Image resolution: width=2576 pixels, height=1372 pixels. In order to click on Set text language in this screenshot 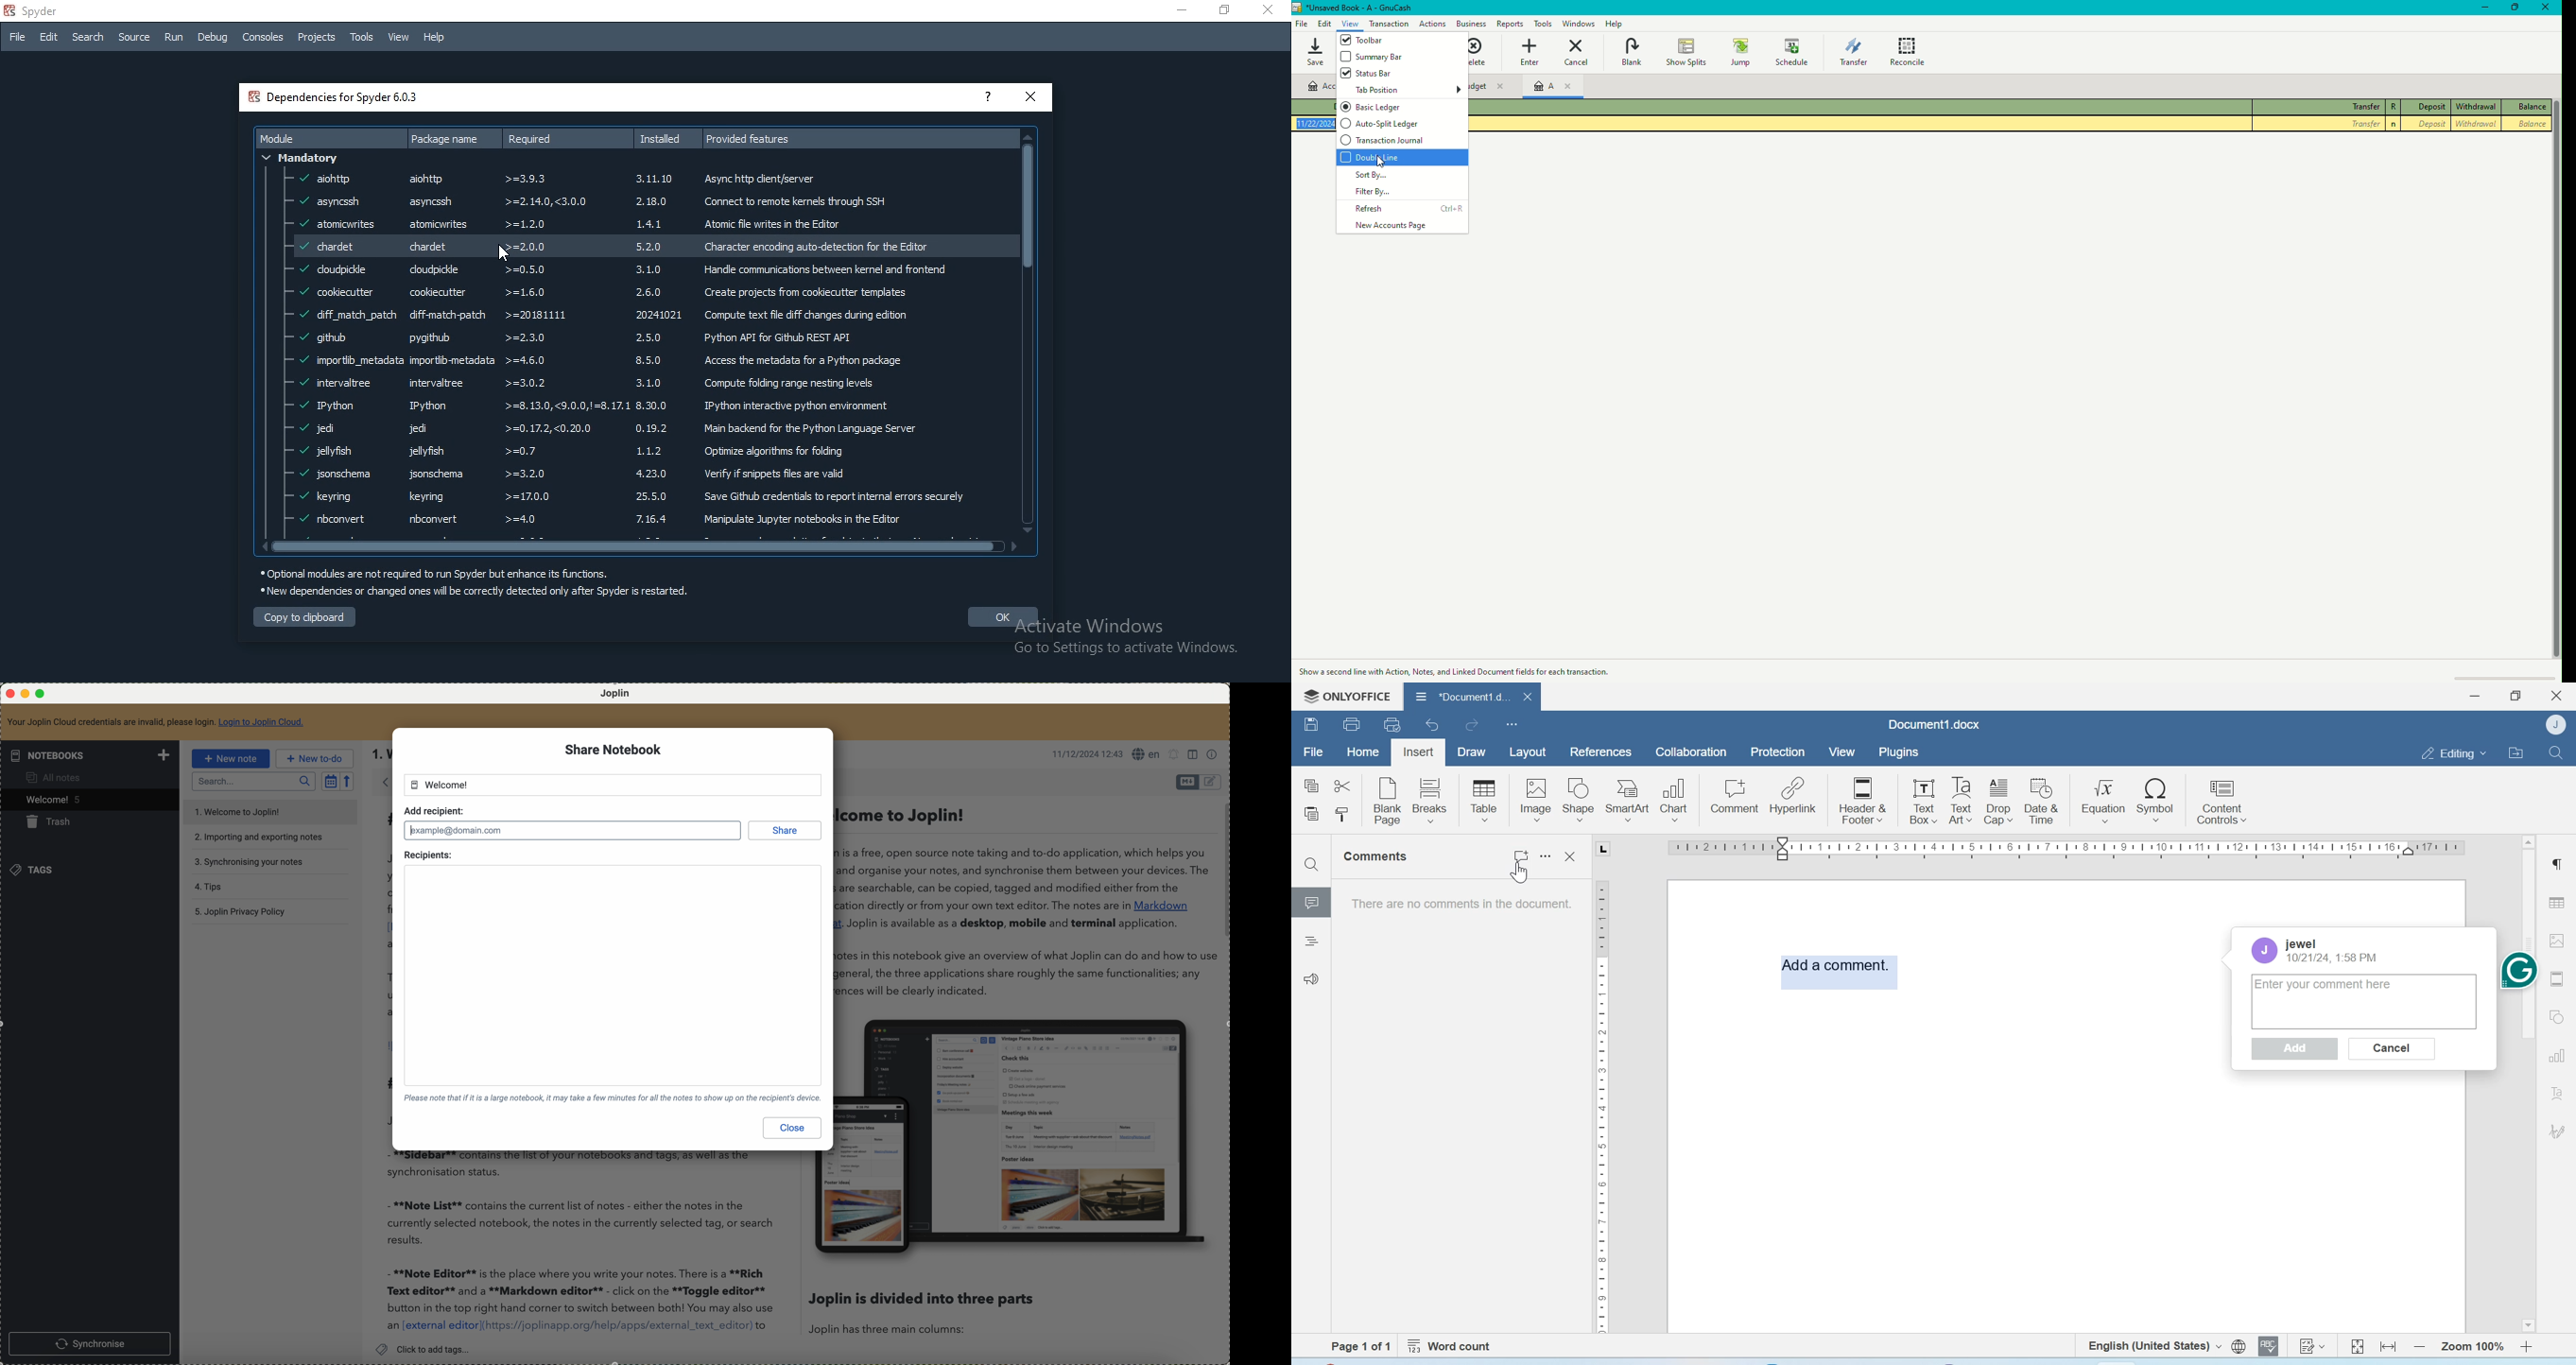, I will do `click(2152, 1345)`.